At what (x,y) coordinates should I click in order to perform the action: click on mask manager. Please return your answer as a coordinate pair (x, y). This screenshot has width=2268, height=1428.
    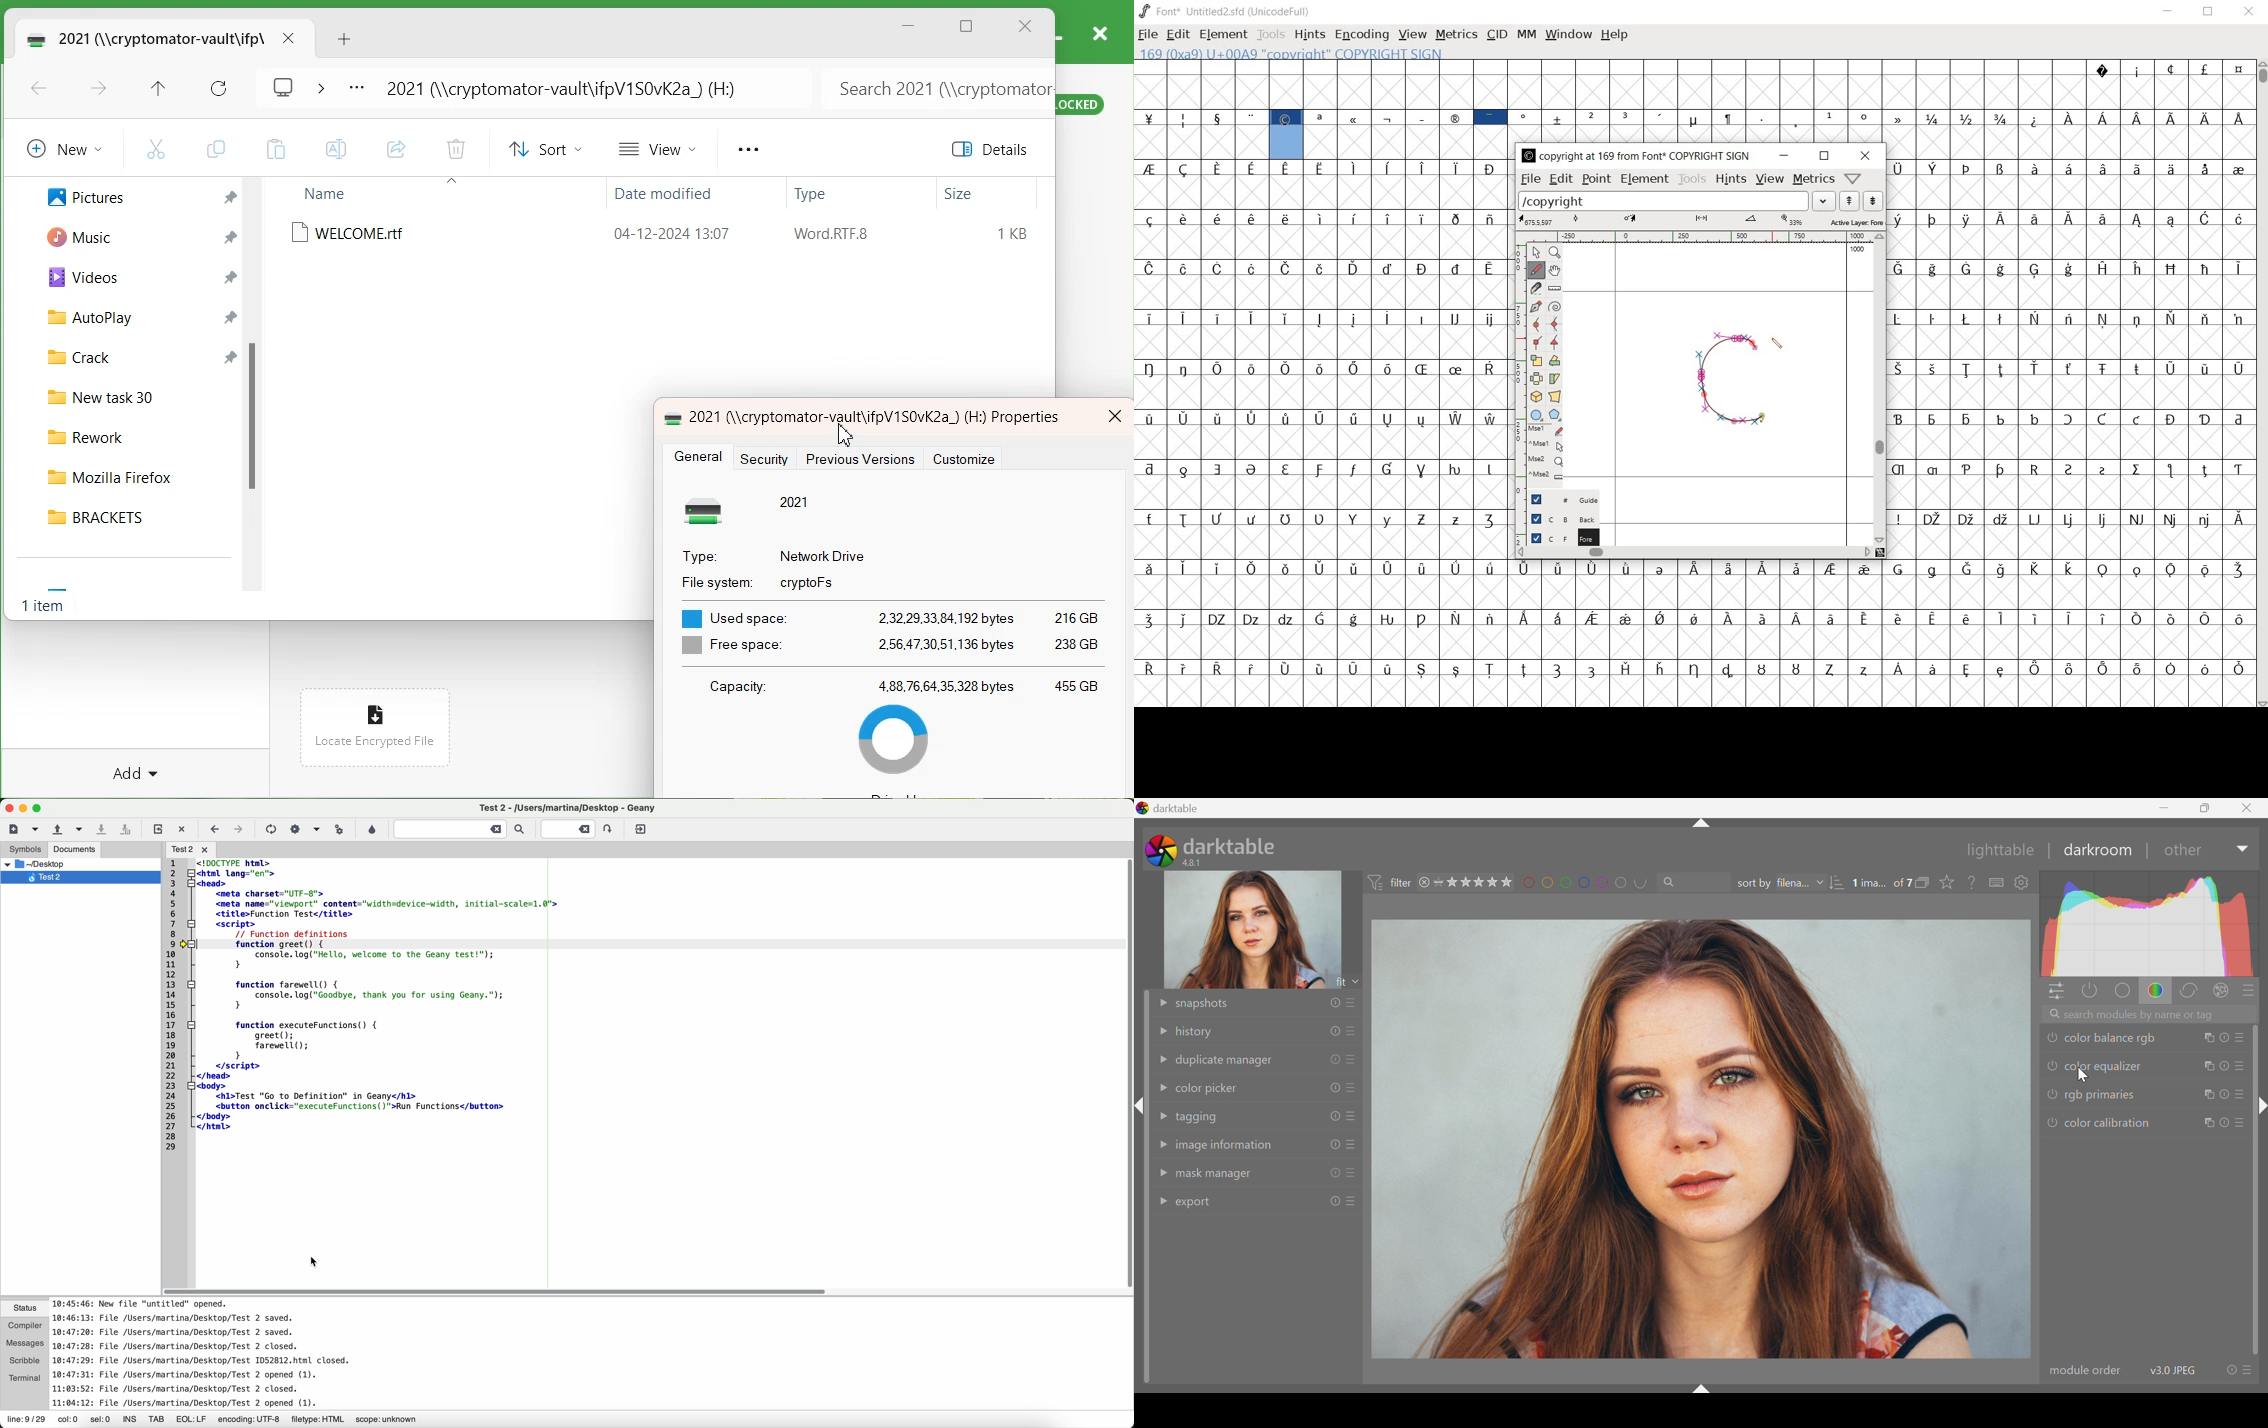
    Looking at the image, I should click on (1216, 1176).